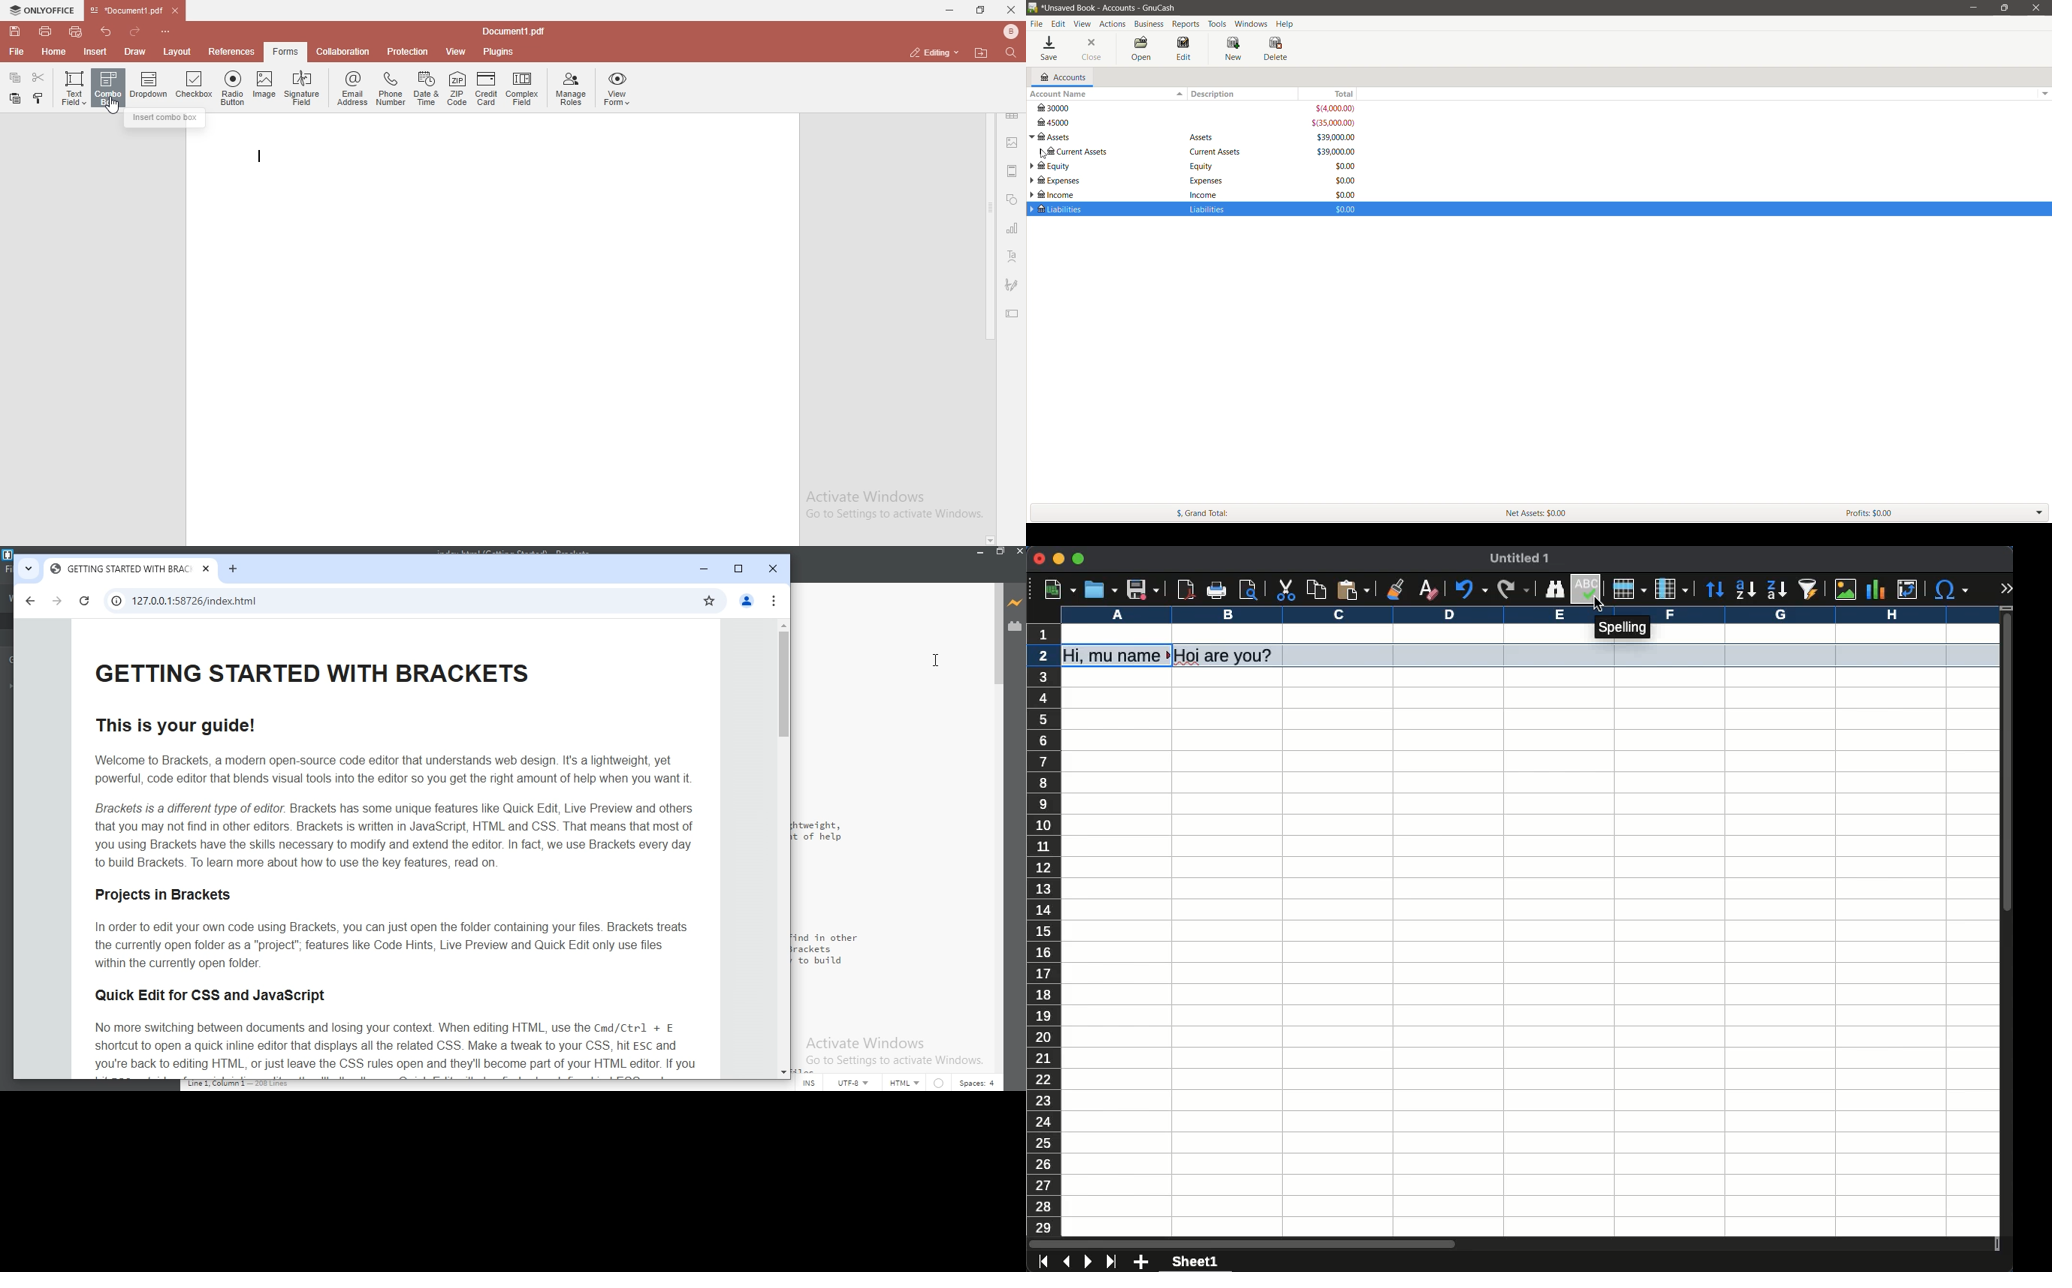 The image size is (2072, 1288). Describe the element at coordinates (1653, 514) in the screenshot. I see `Net Assets` at that location.